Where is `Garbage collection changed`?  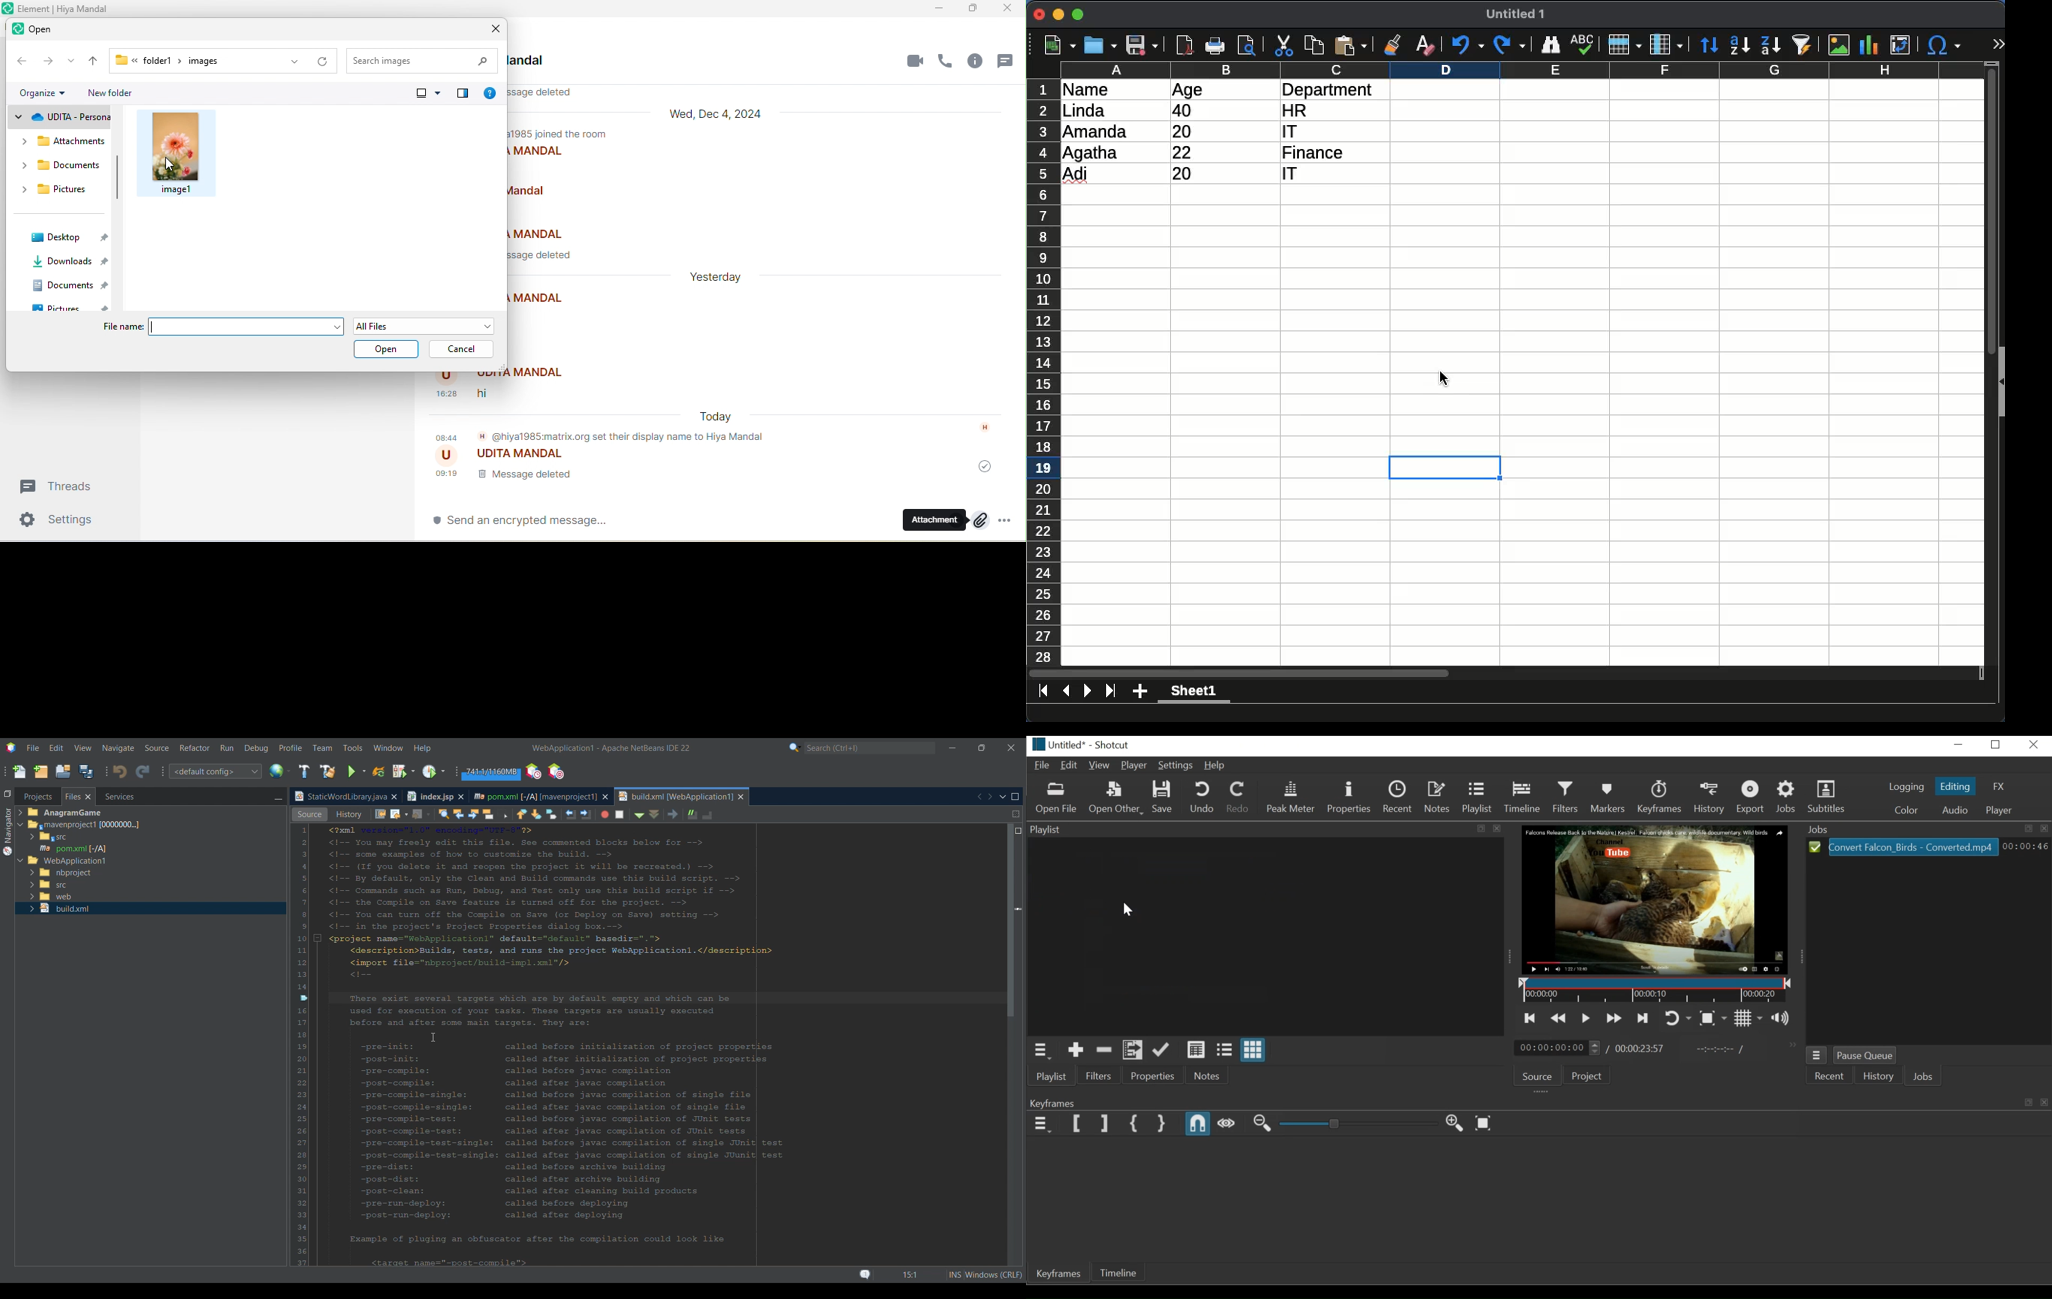 Garbage collection changed is located at coordinates (492, 772).